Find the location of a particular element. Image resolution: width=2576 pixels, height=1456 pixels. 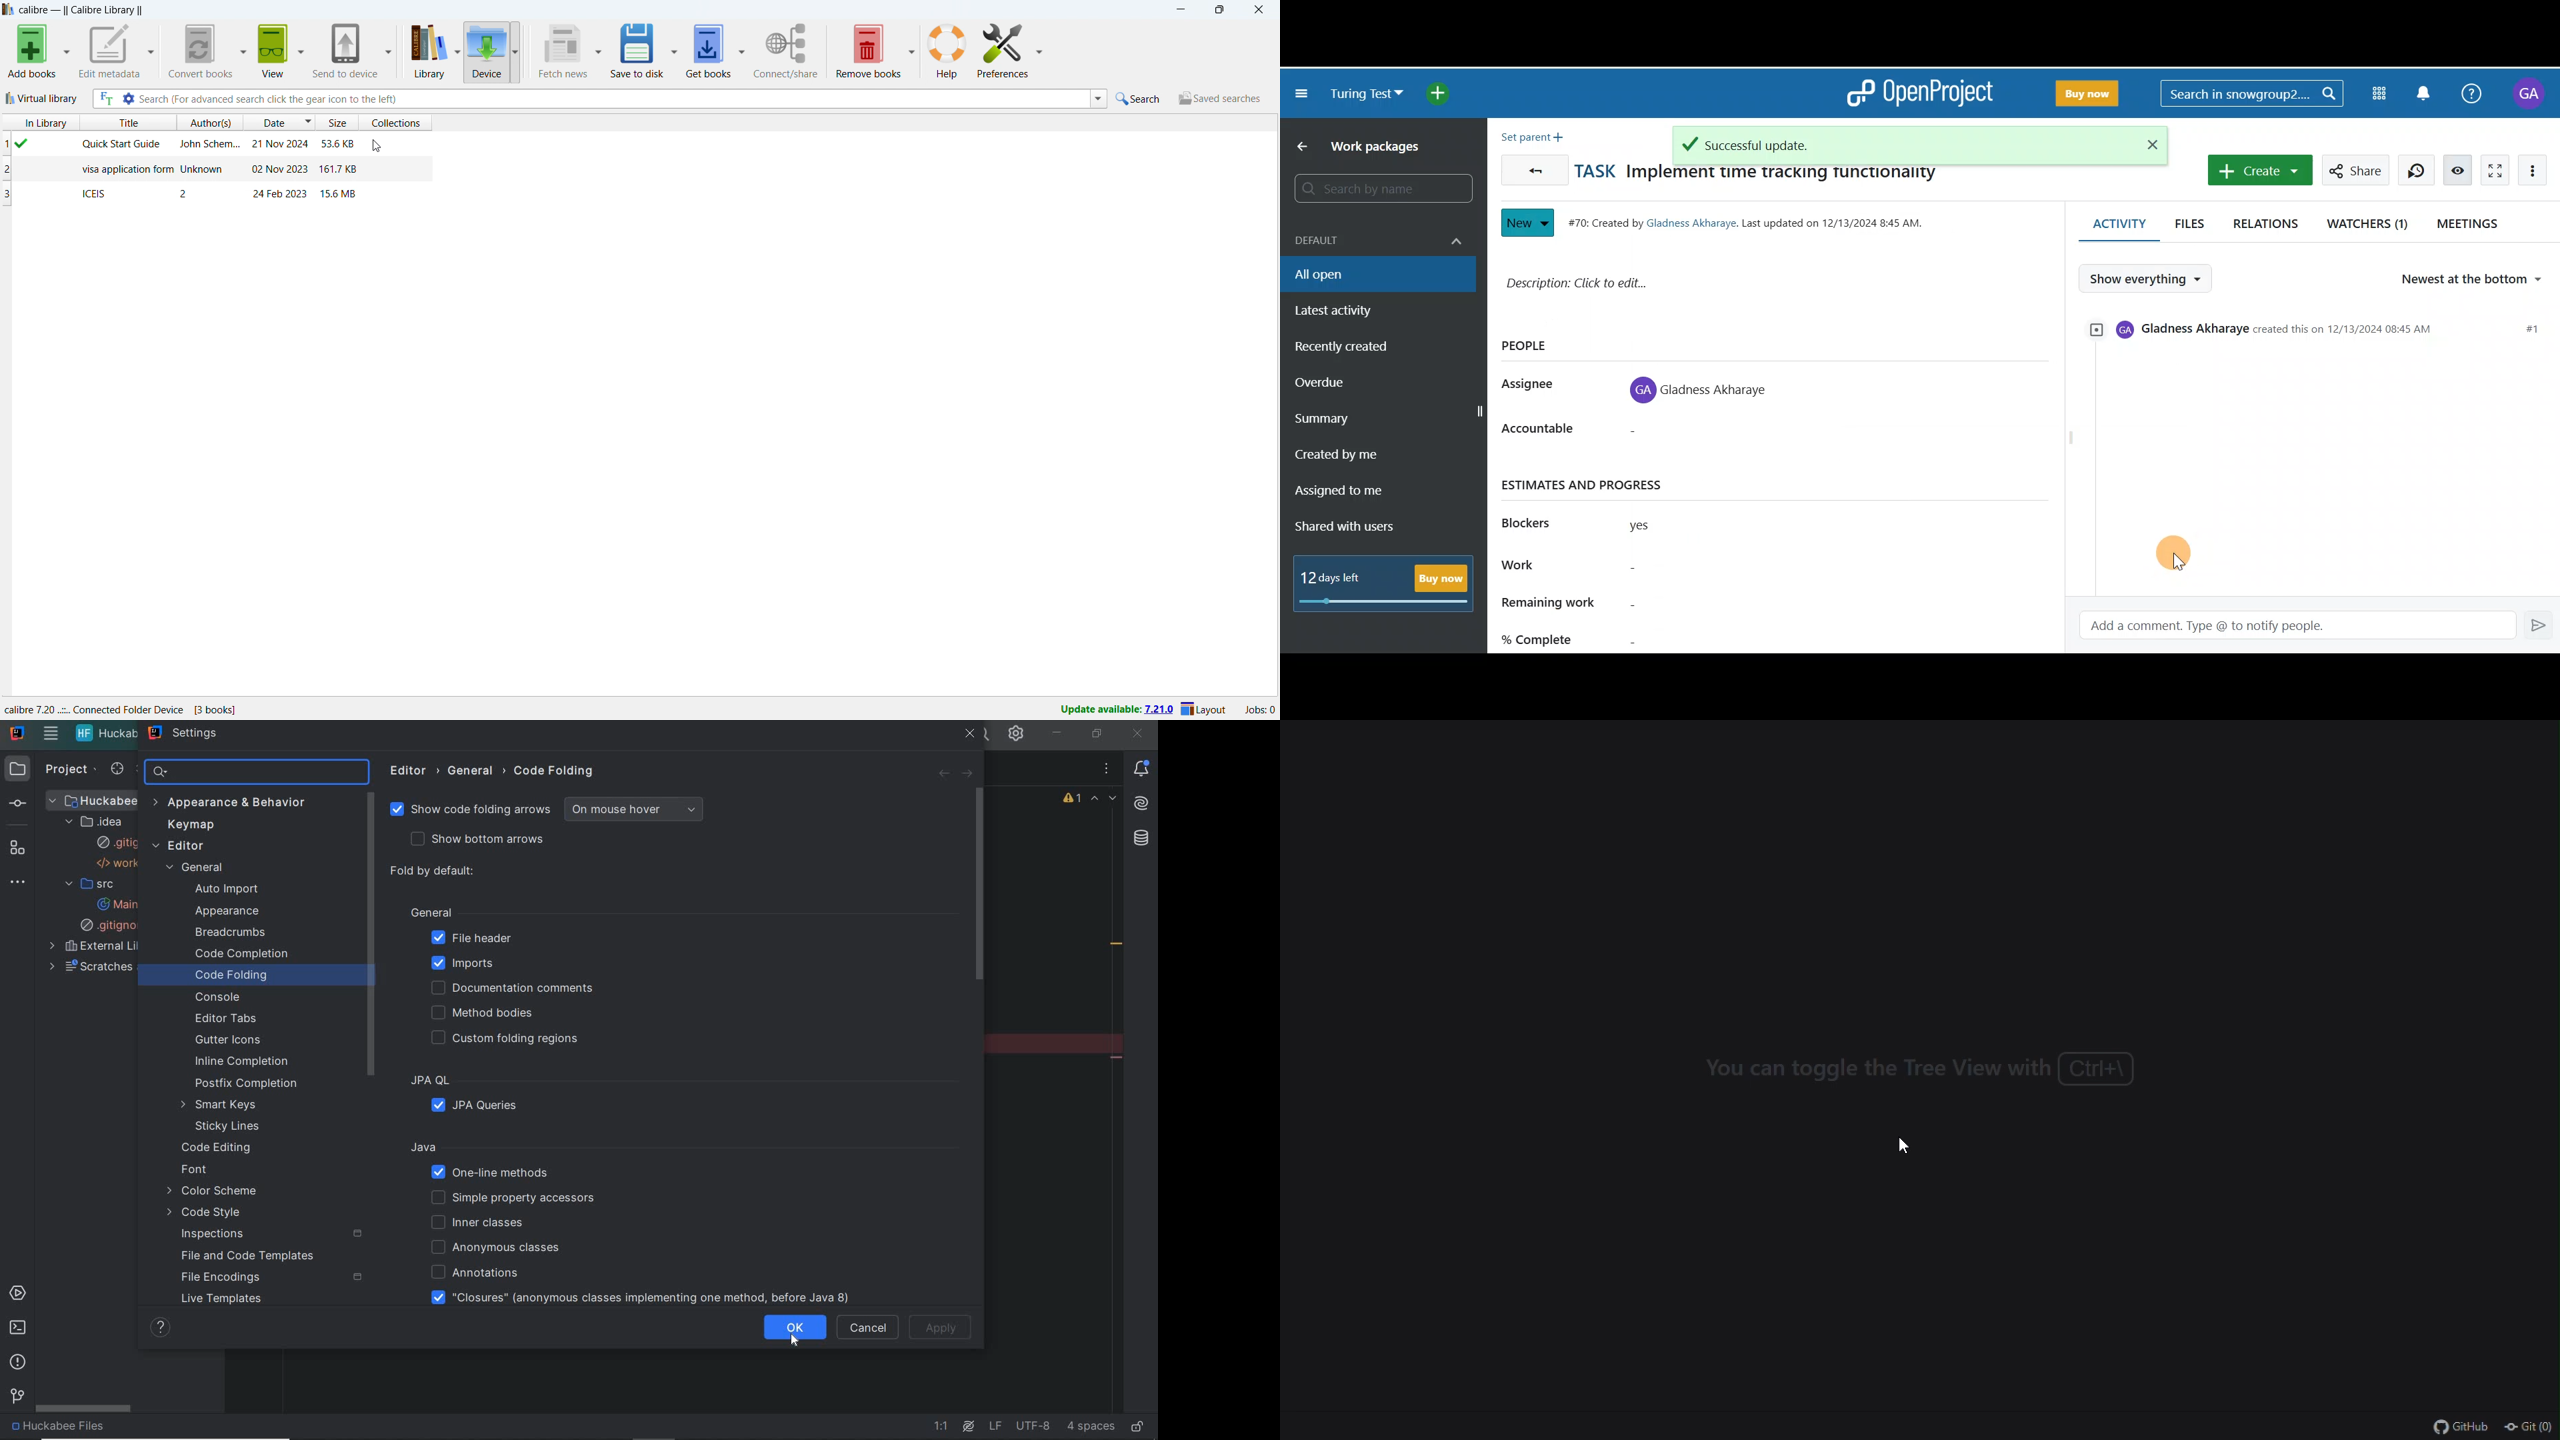

book on device is located at coordinates (254, 170).